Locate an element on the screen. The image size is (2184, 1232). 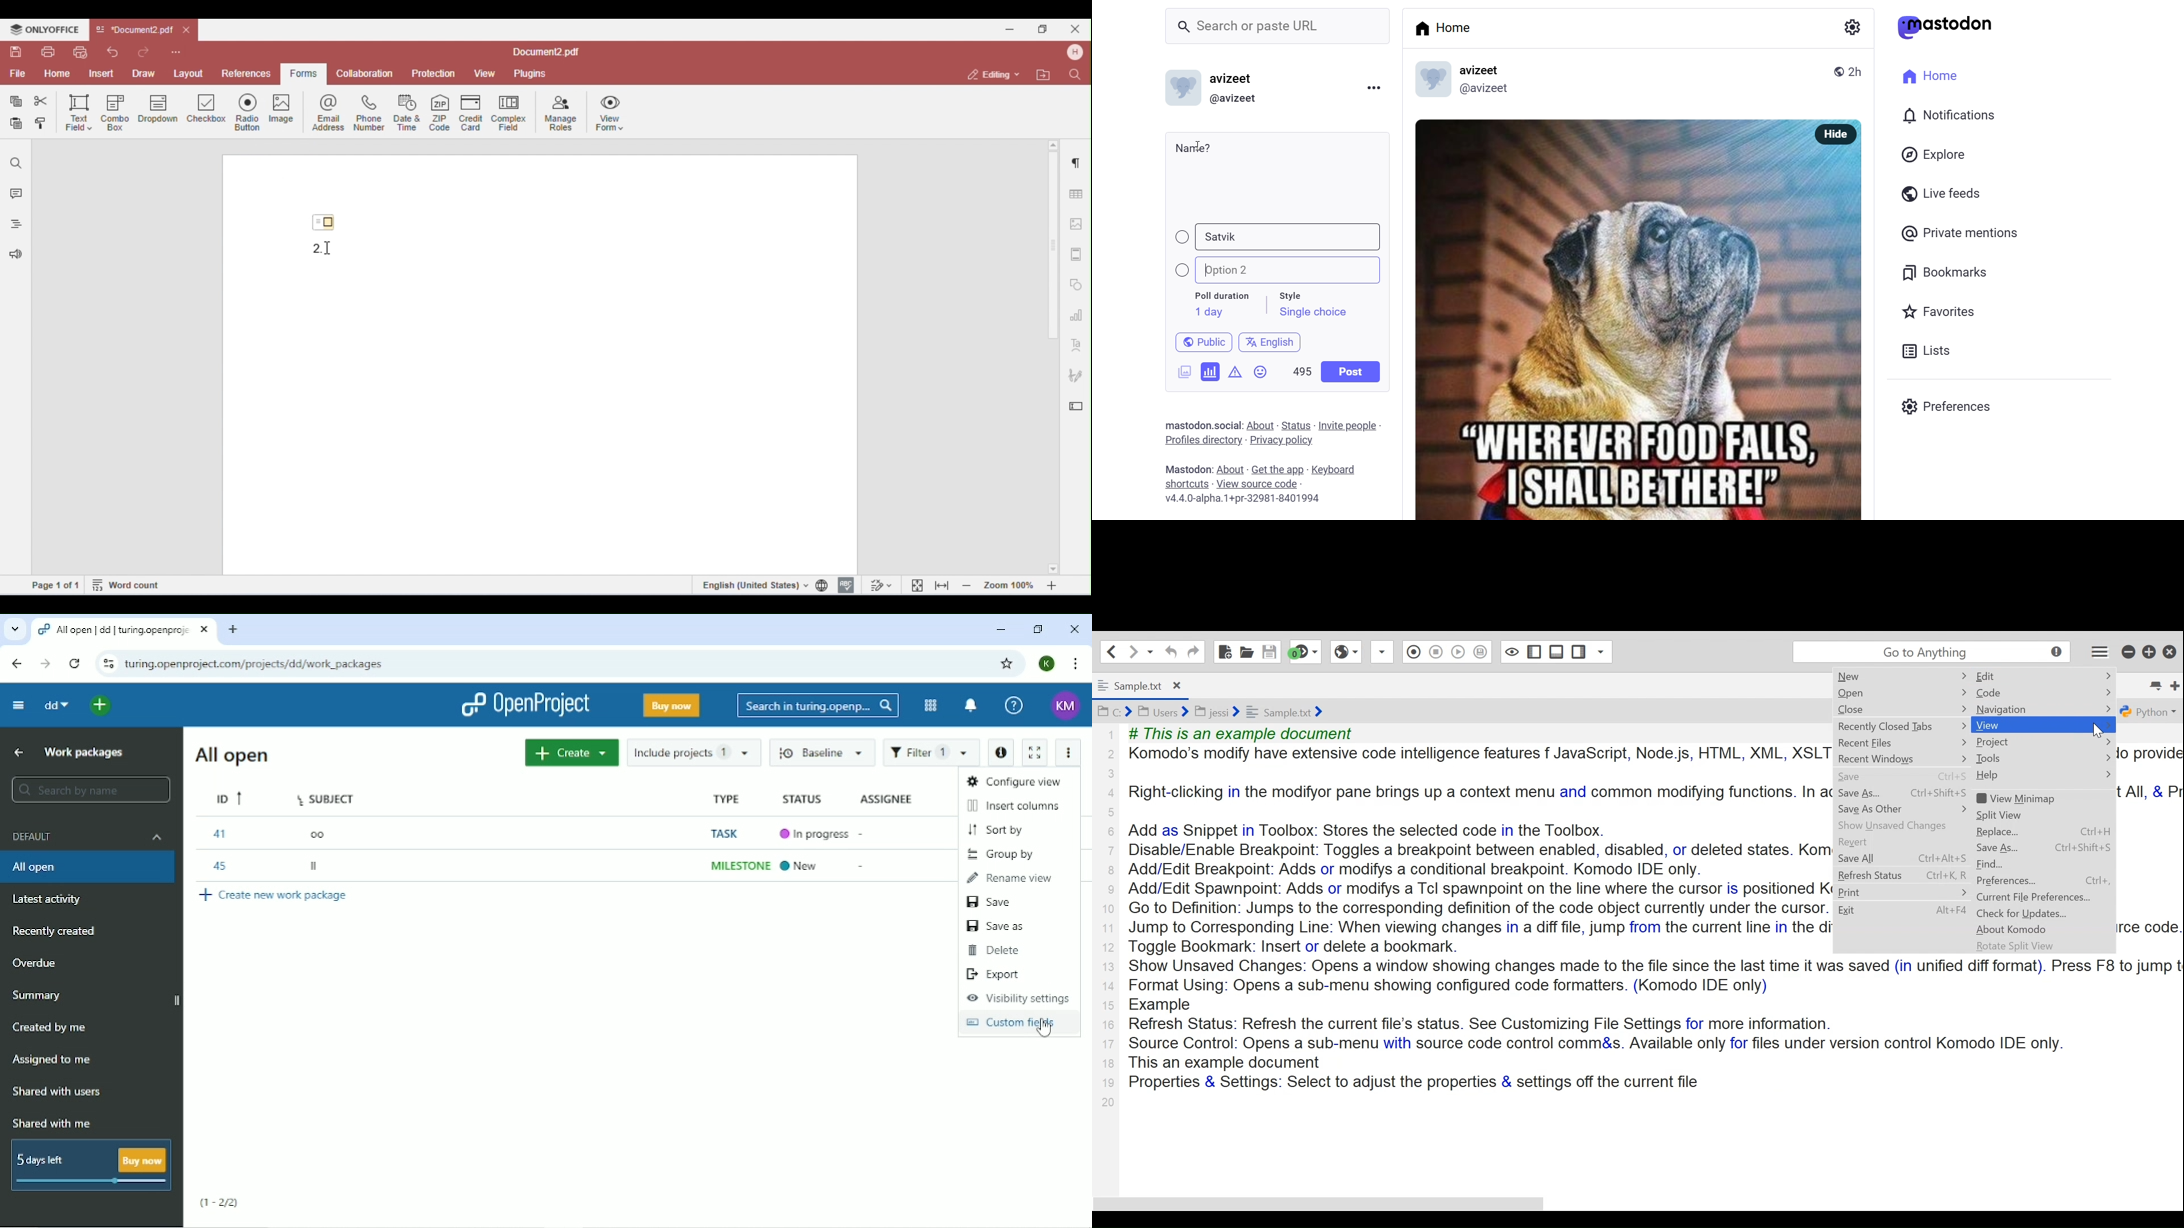
Configure view is located at coordinates (1013, 780).